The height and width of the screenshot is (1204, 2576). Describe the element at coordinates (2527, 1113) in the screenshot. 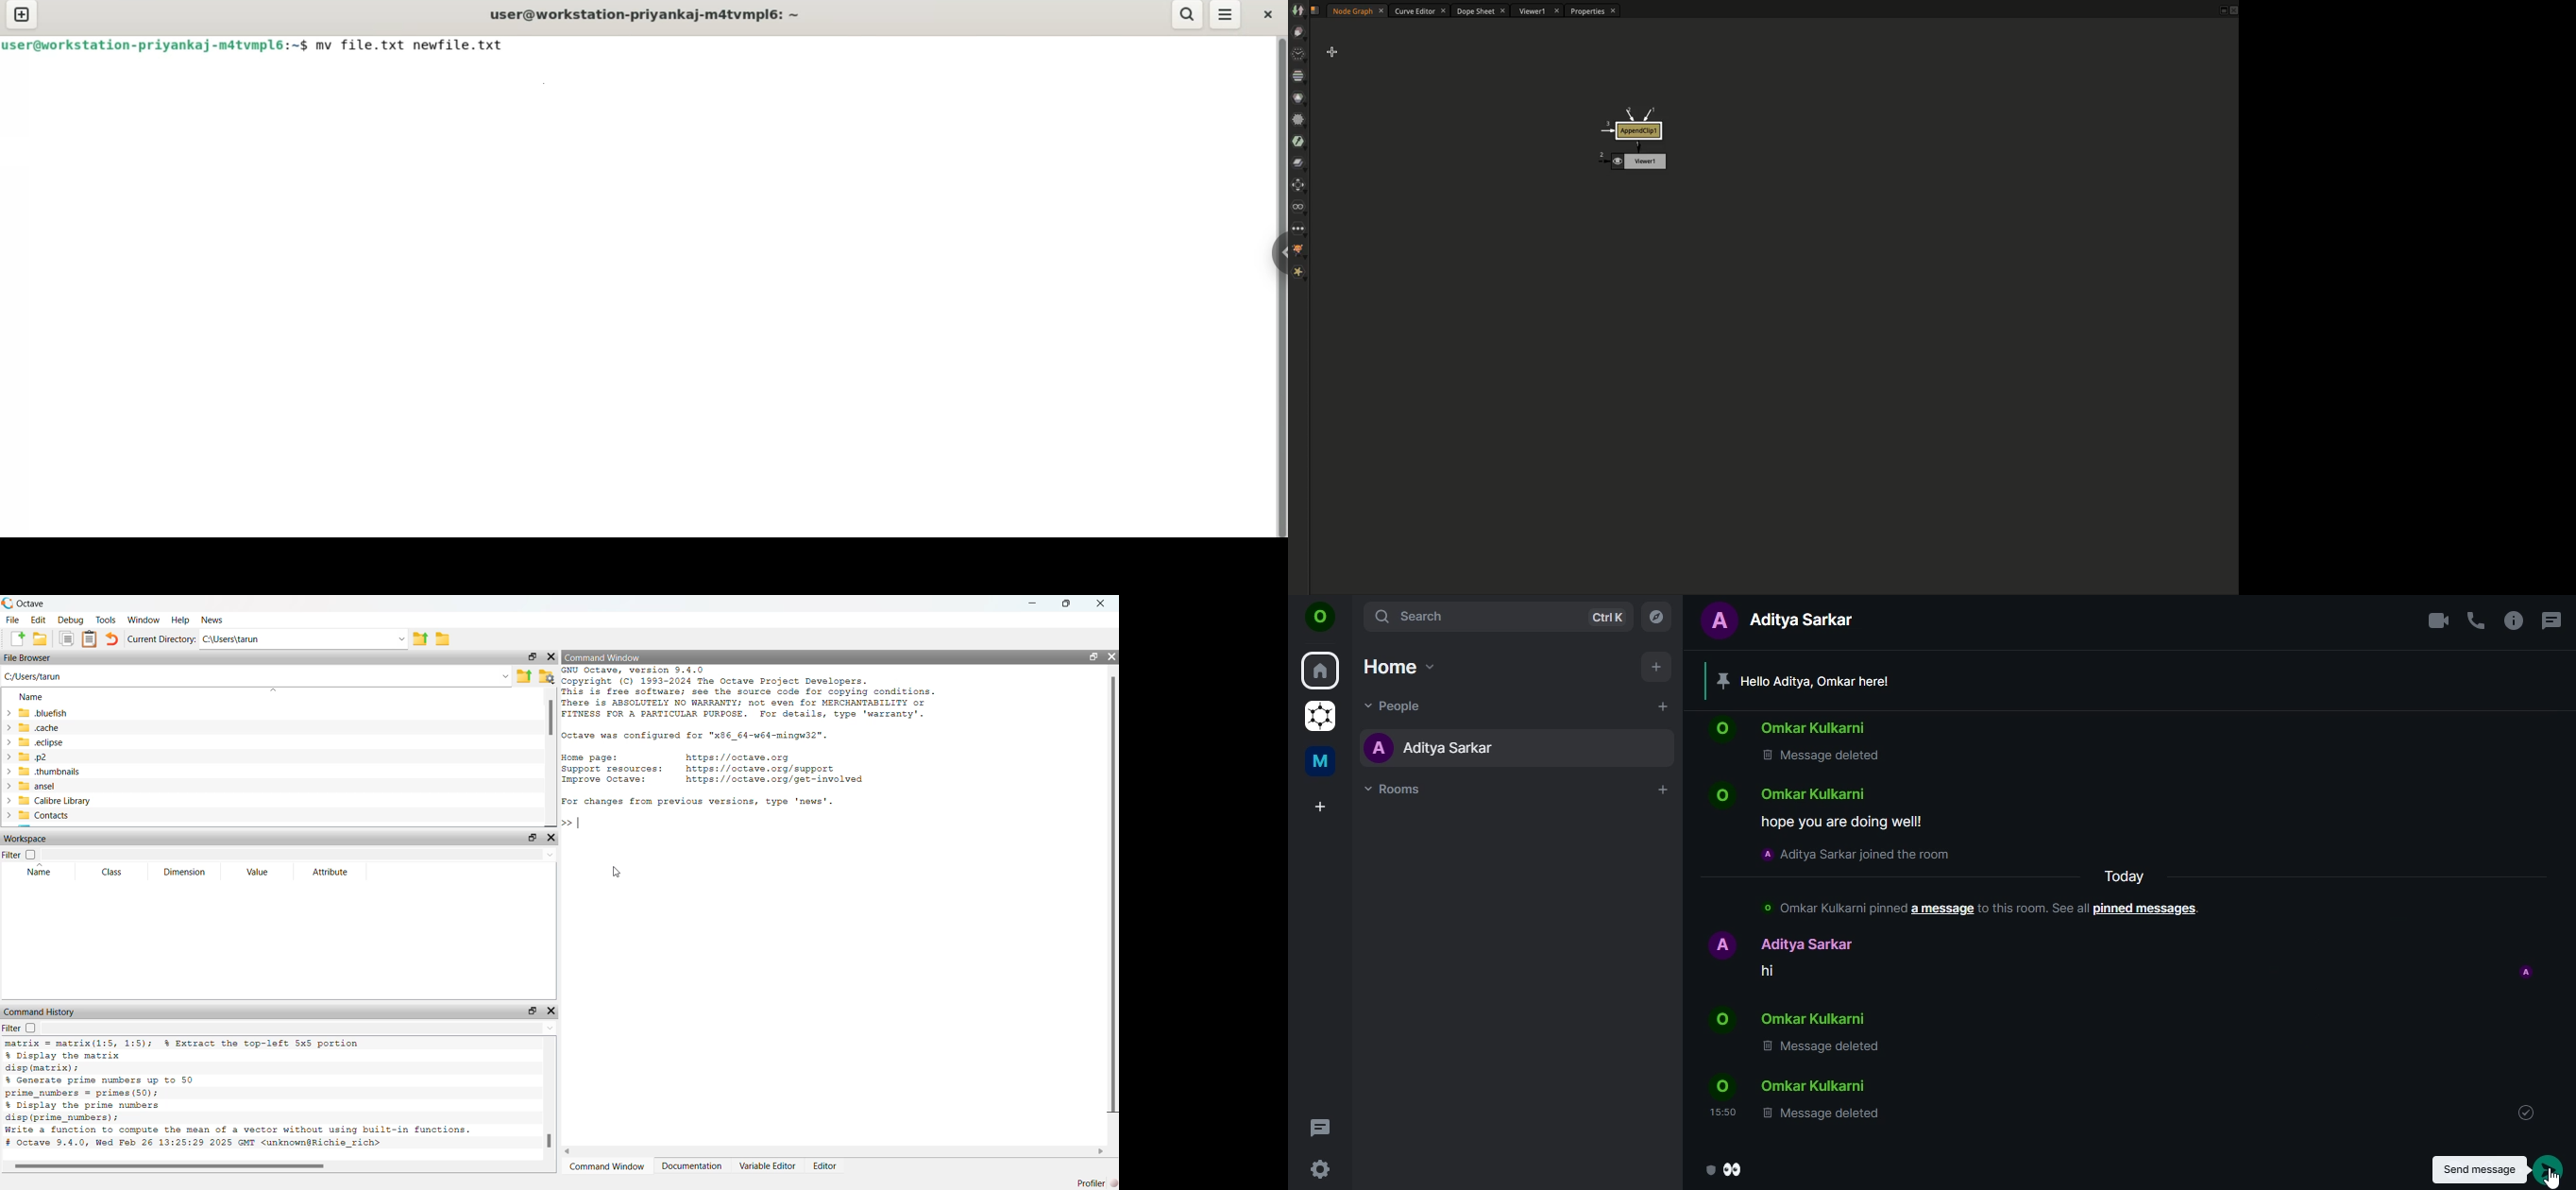

I see `message sent` at that location.